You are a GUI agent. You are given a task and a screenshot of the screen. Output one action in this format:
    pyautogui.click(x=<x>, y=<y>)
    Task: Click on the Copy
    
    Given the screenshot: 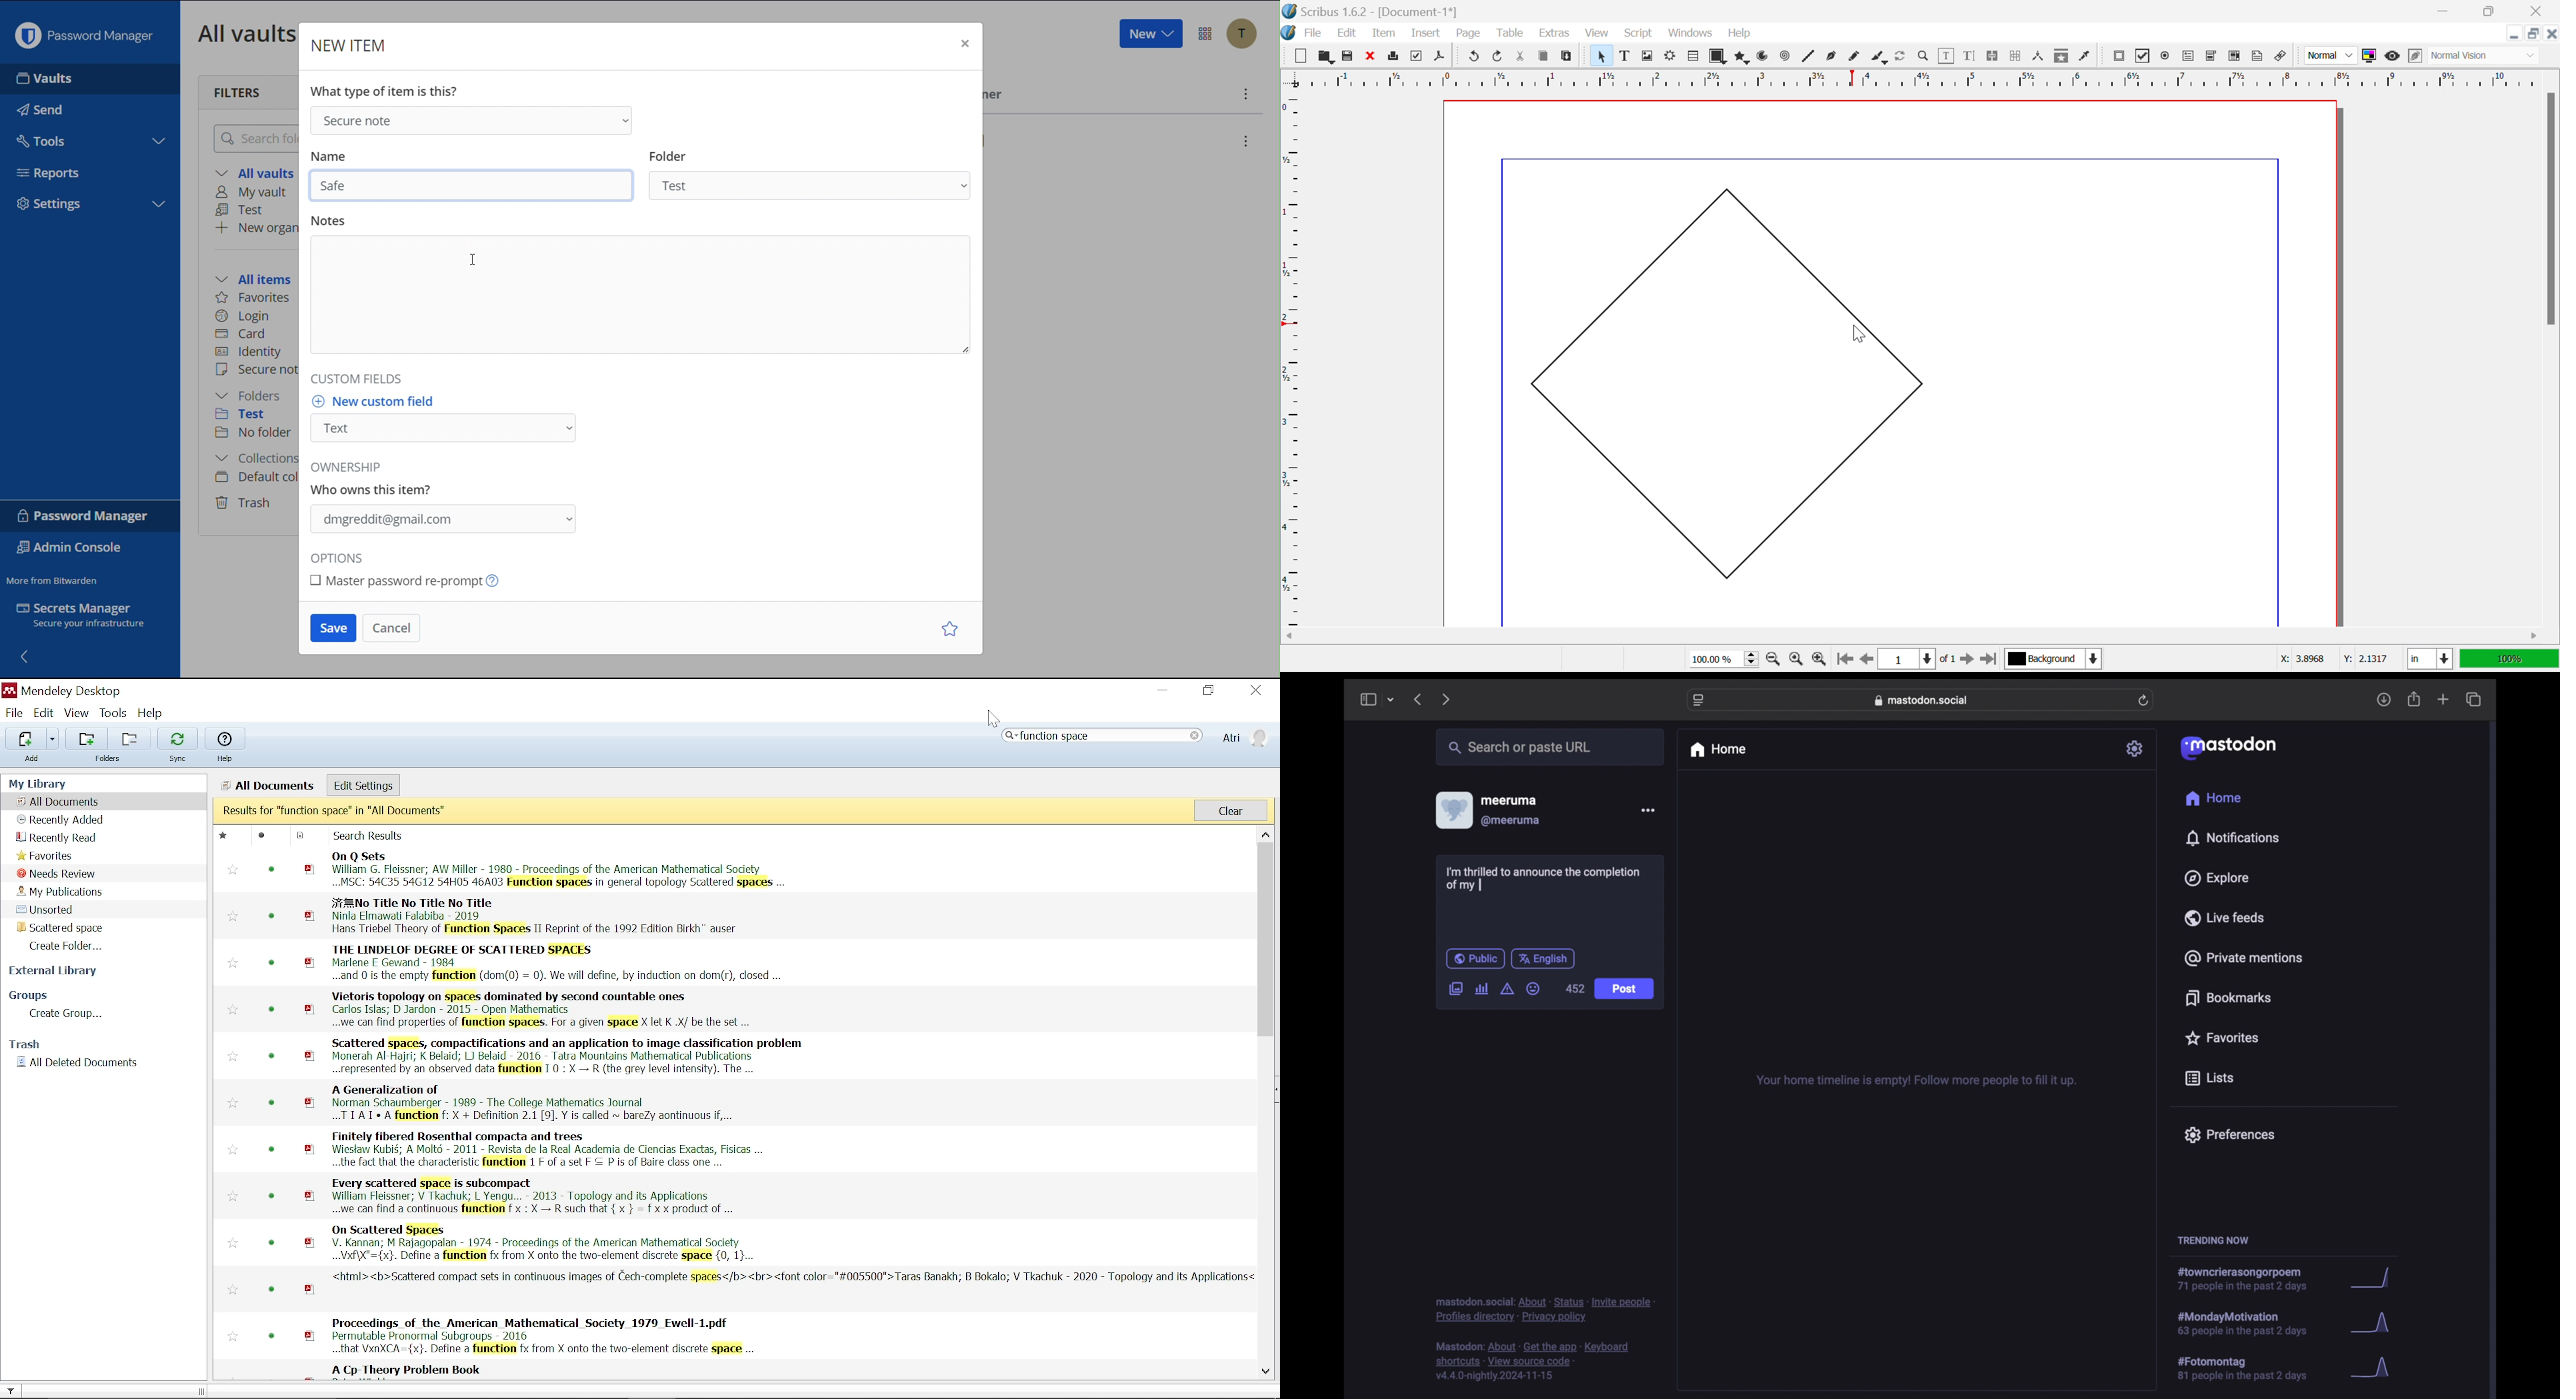 What is the action you would take?
    pyautogui.click(x=1543, y=55)
    